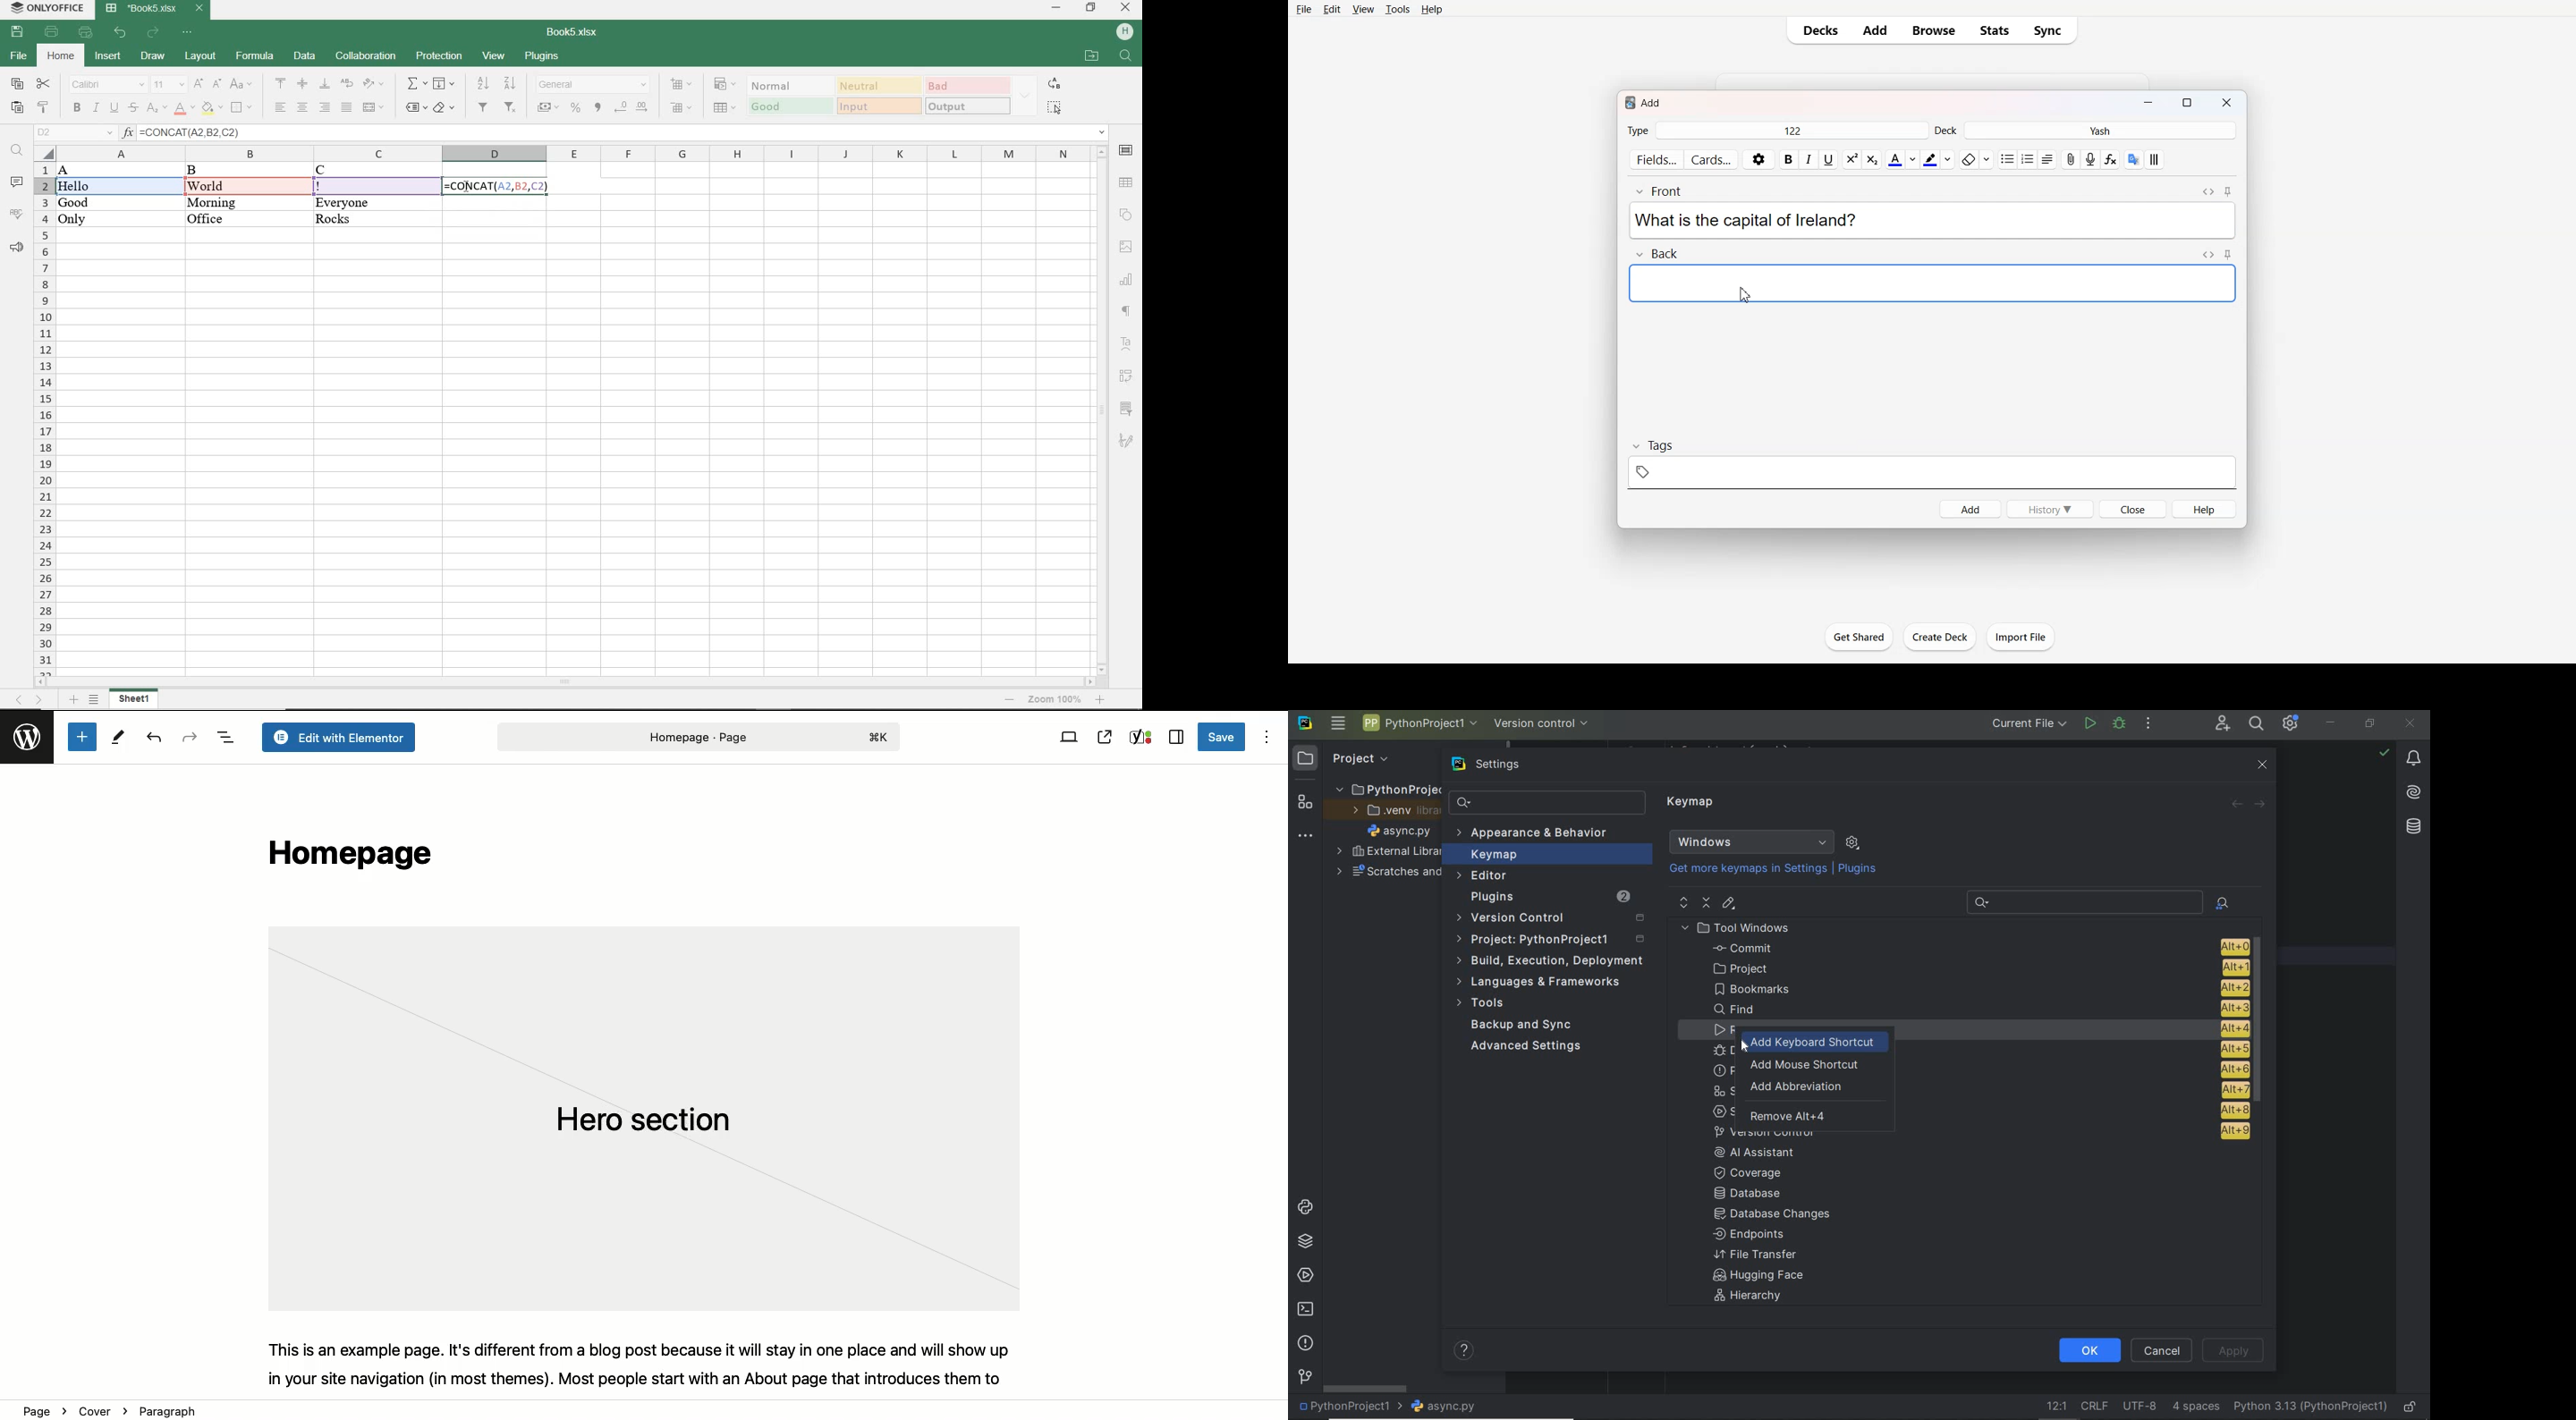 This screenshot has width=2576, height=1428. What do you see at coordinates (1776, 131) in the screenshot?
I see `Type` at bounding box center [1776, 131].